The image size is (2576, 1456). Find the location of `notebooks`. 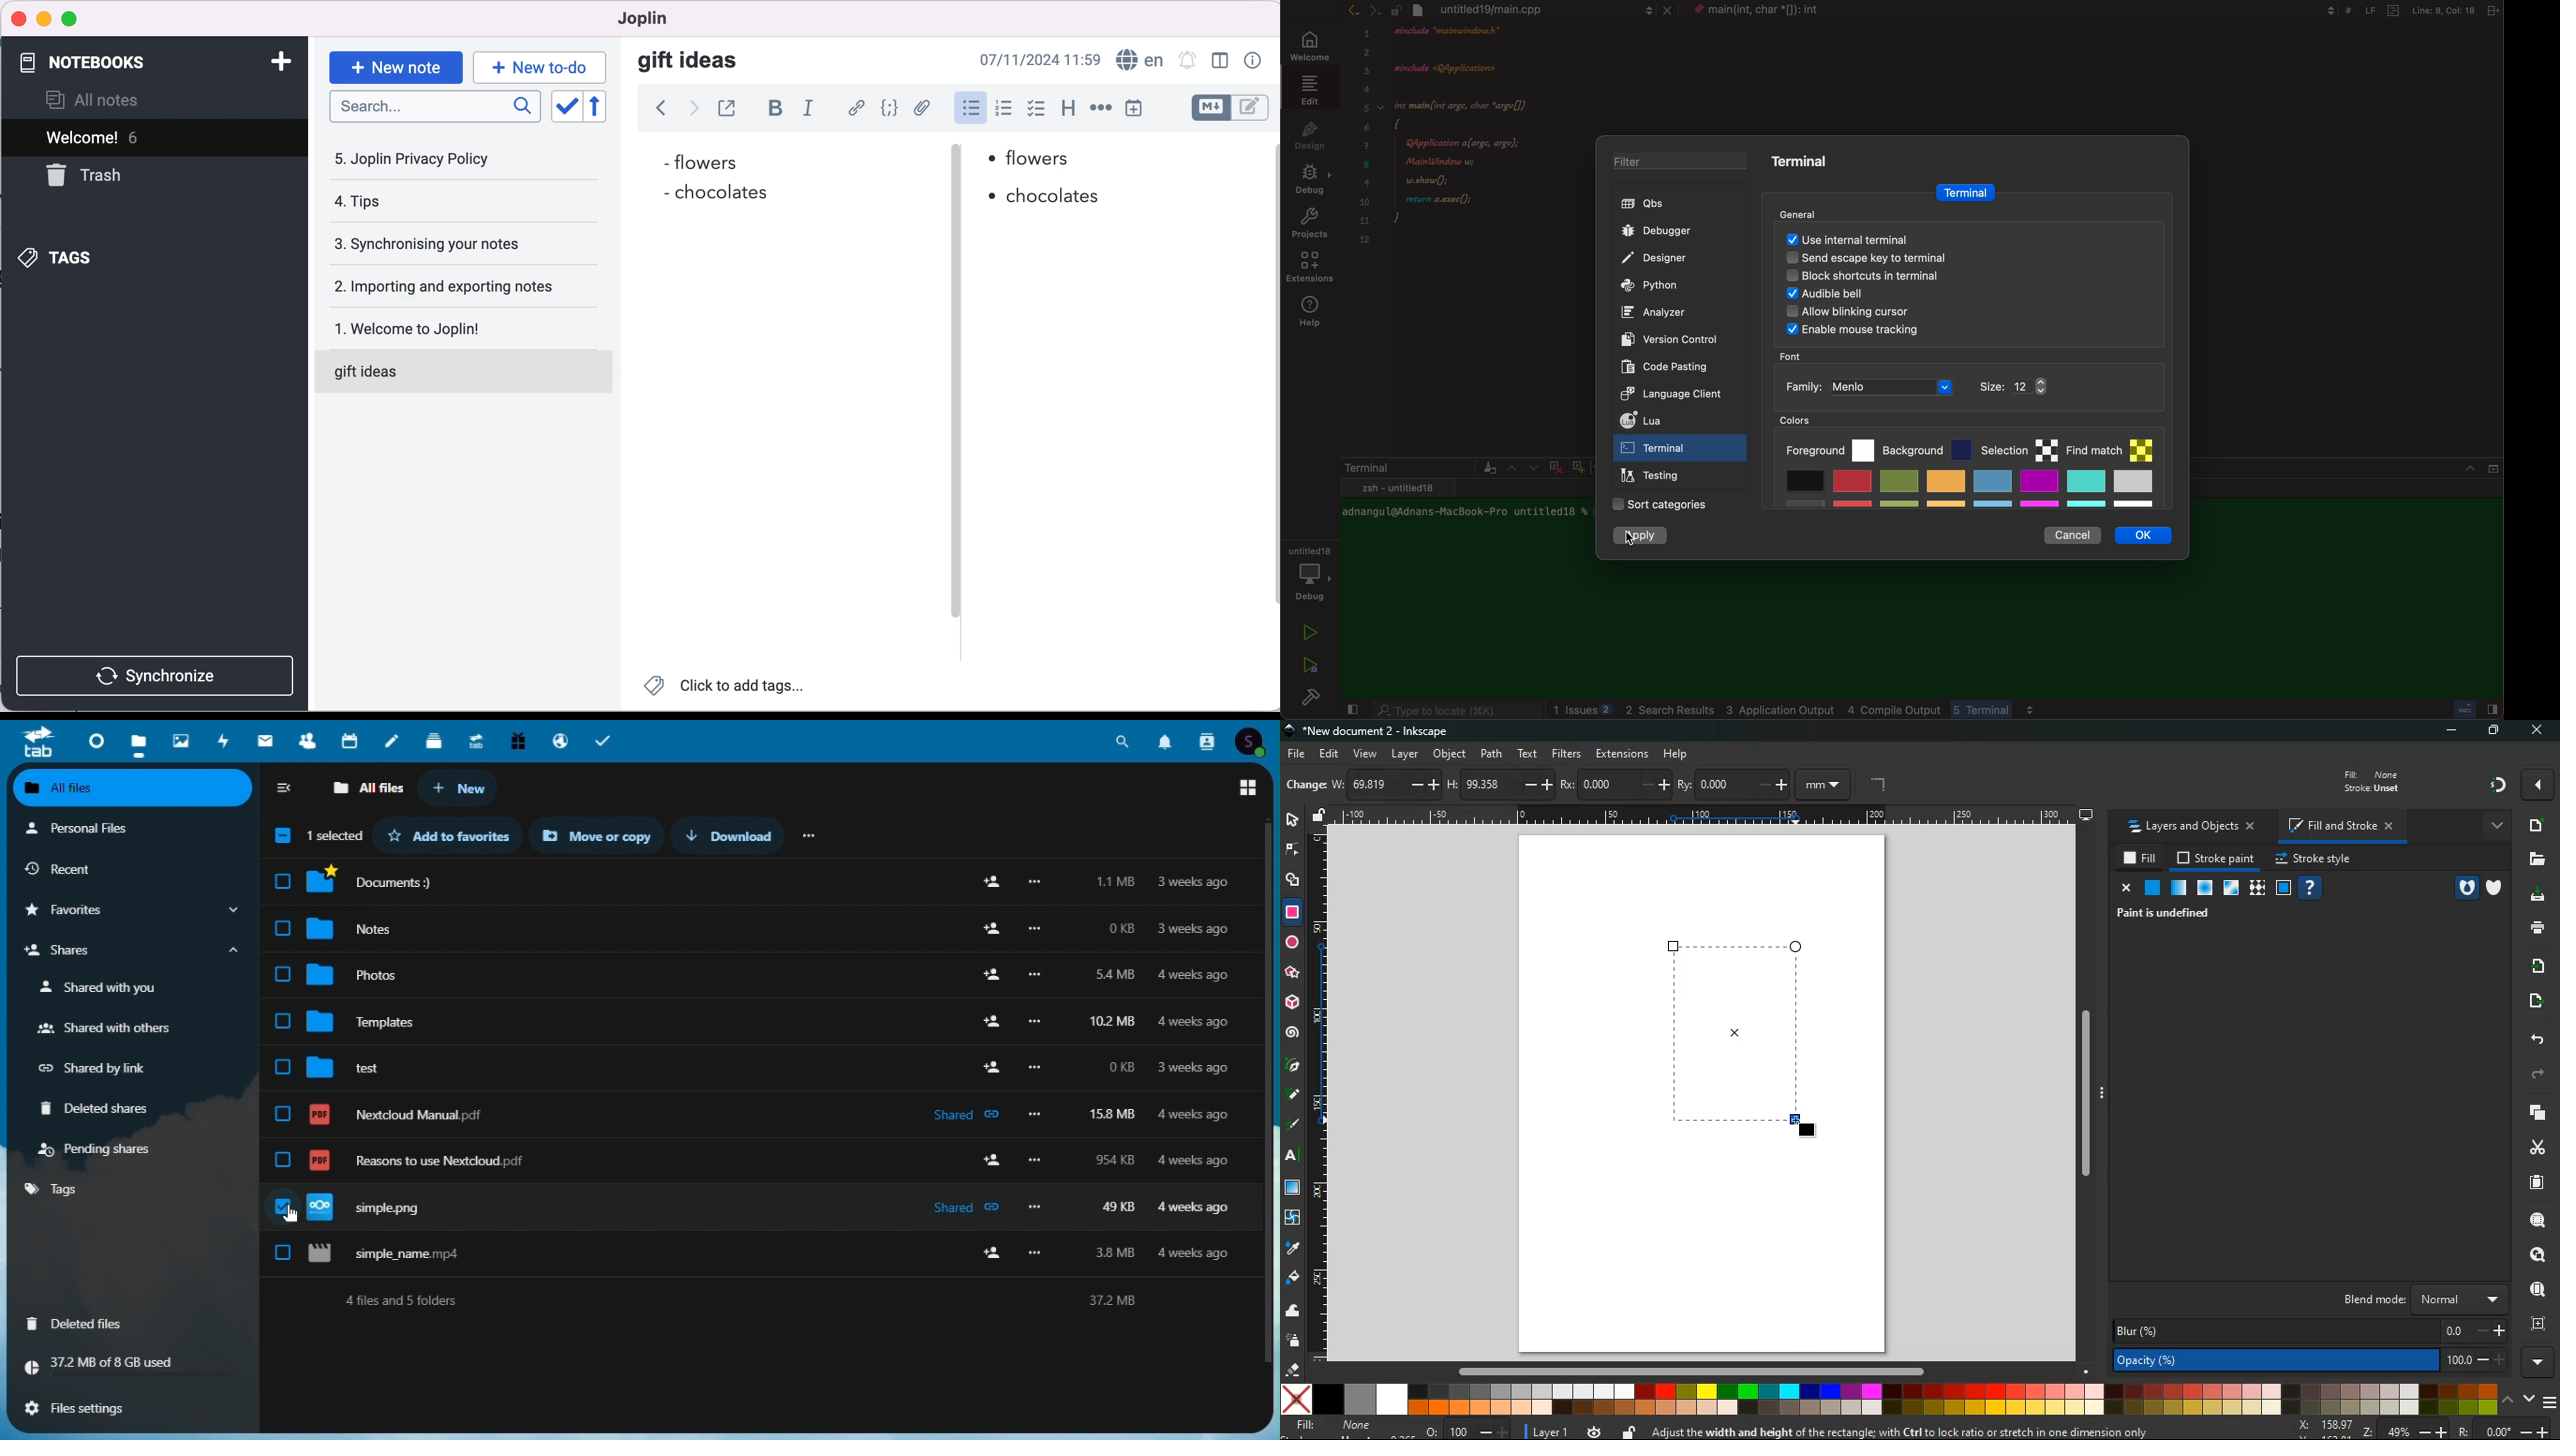

notebooks is located at coordinates (95, 60).